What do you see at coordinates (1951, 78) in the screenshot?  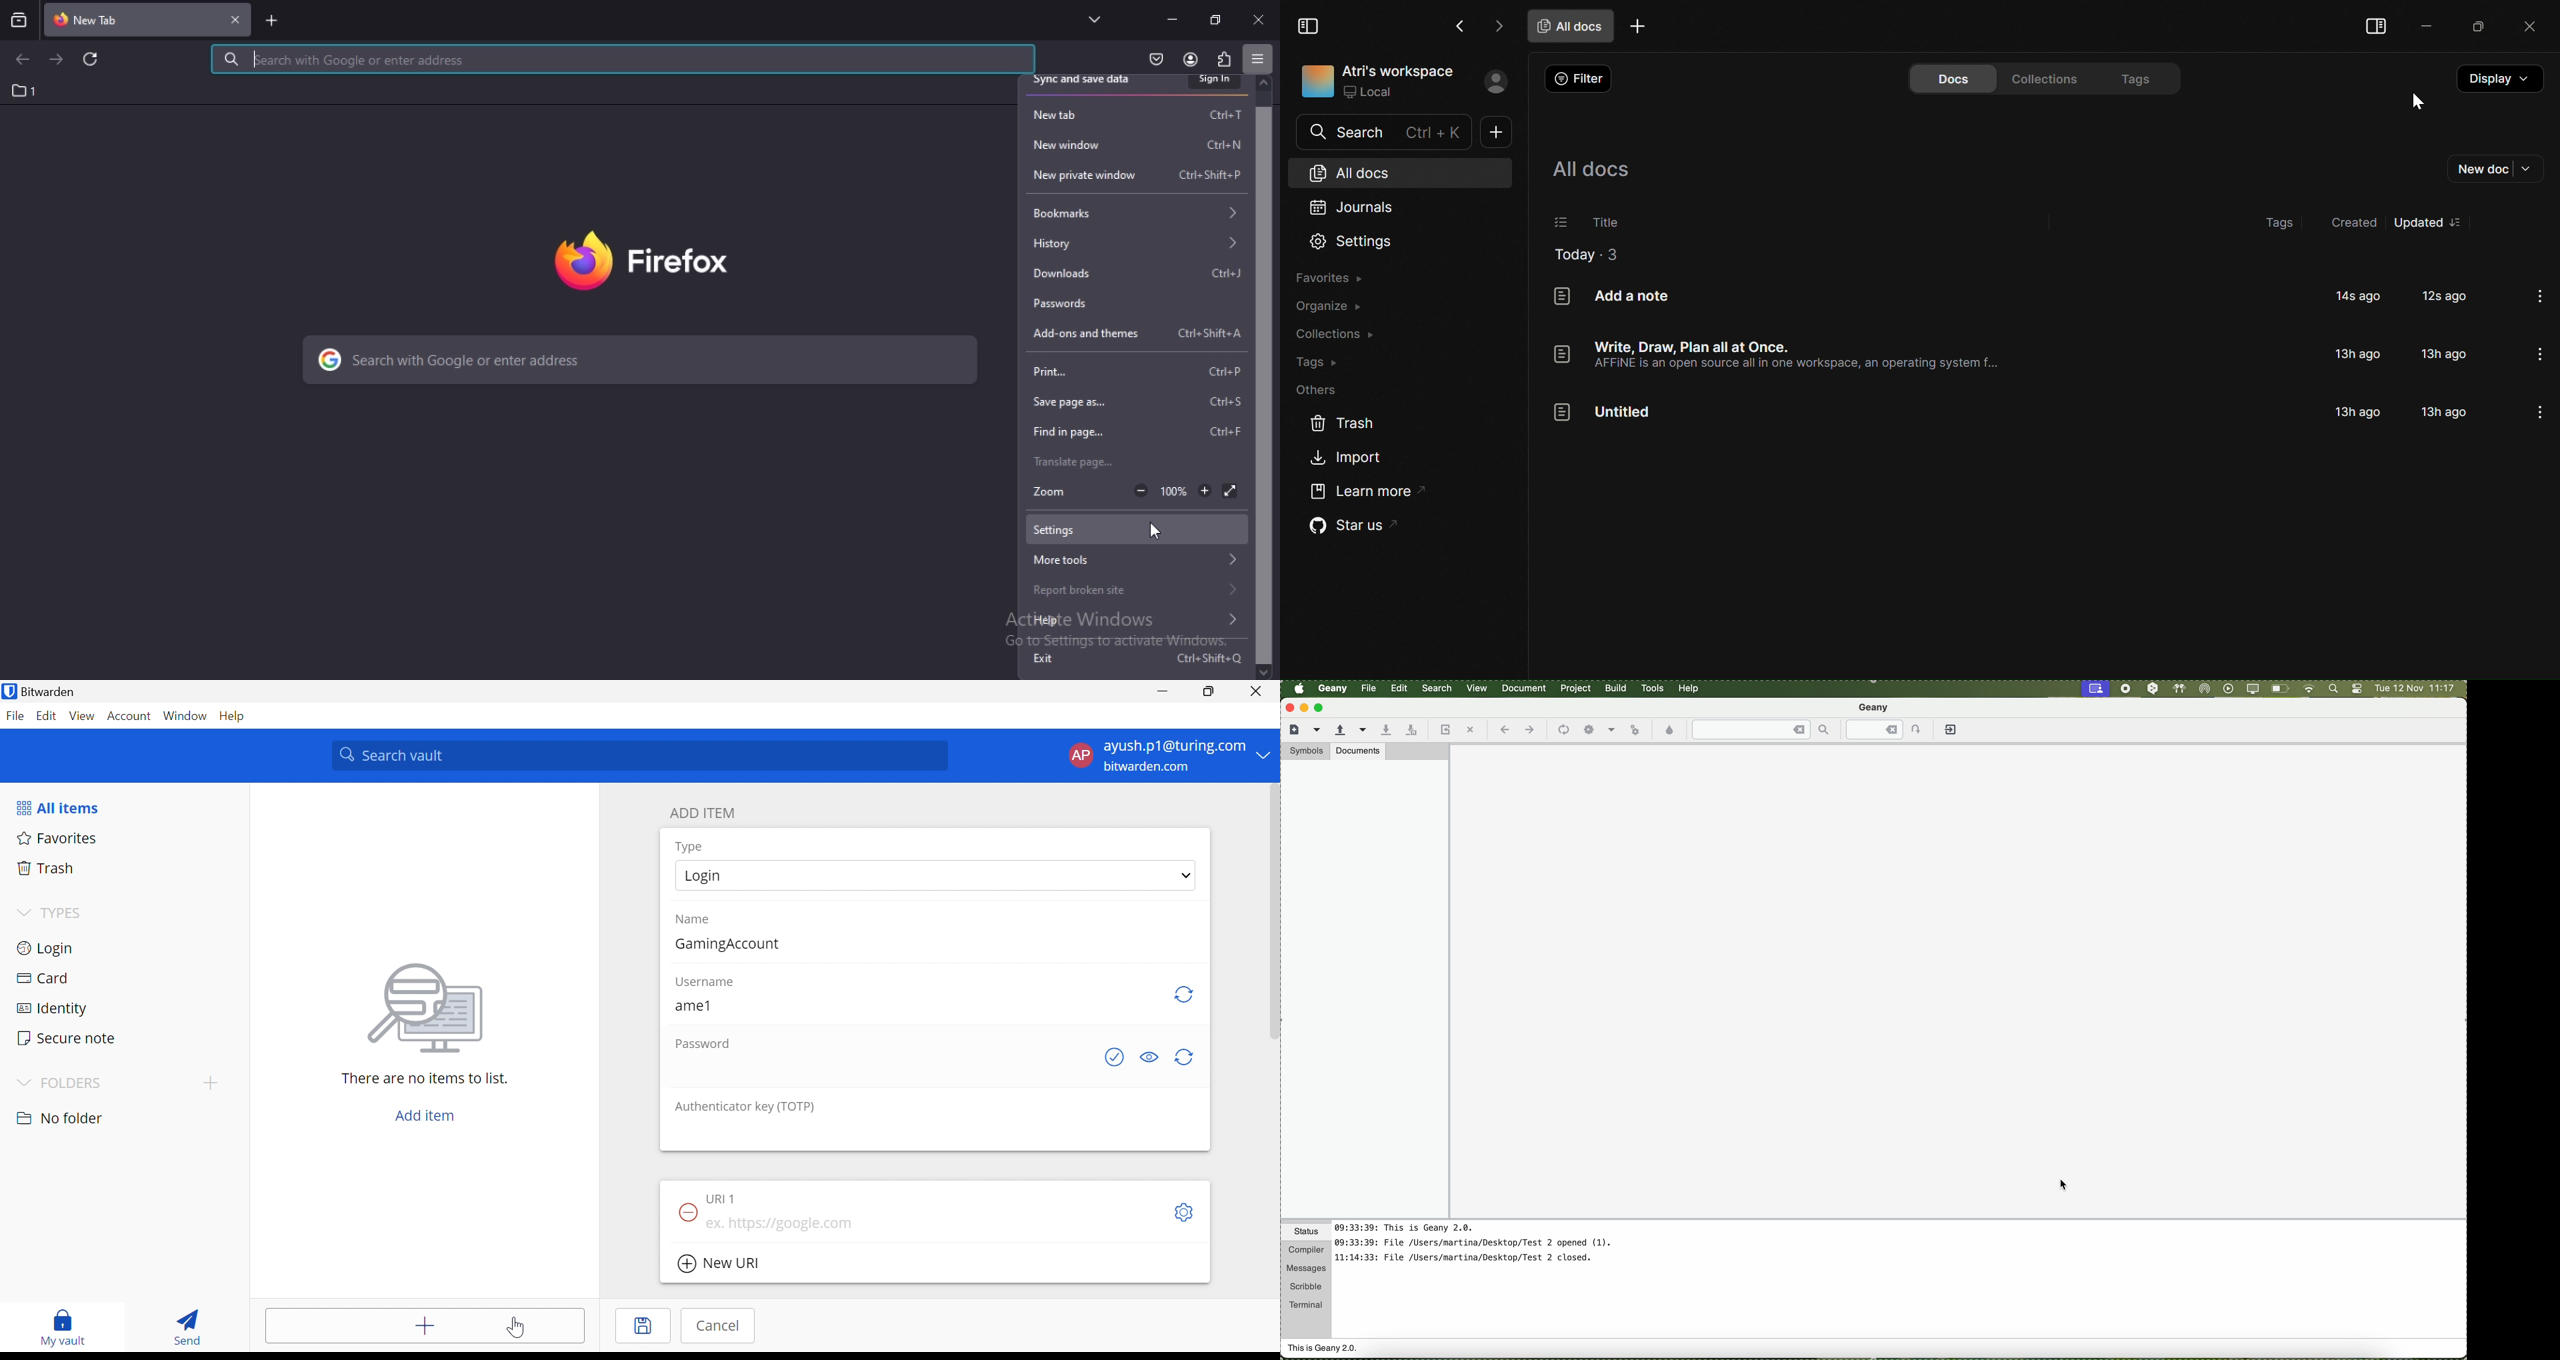 I see `Docs` at bounding box center [1951, 78].